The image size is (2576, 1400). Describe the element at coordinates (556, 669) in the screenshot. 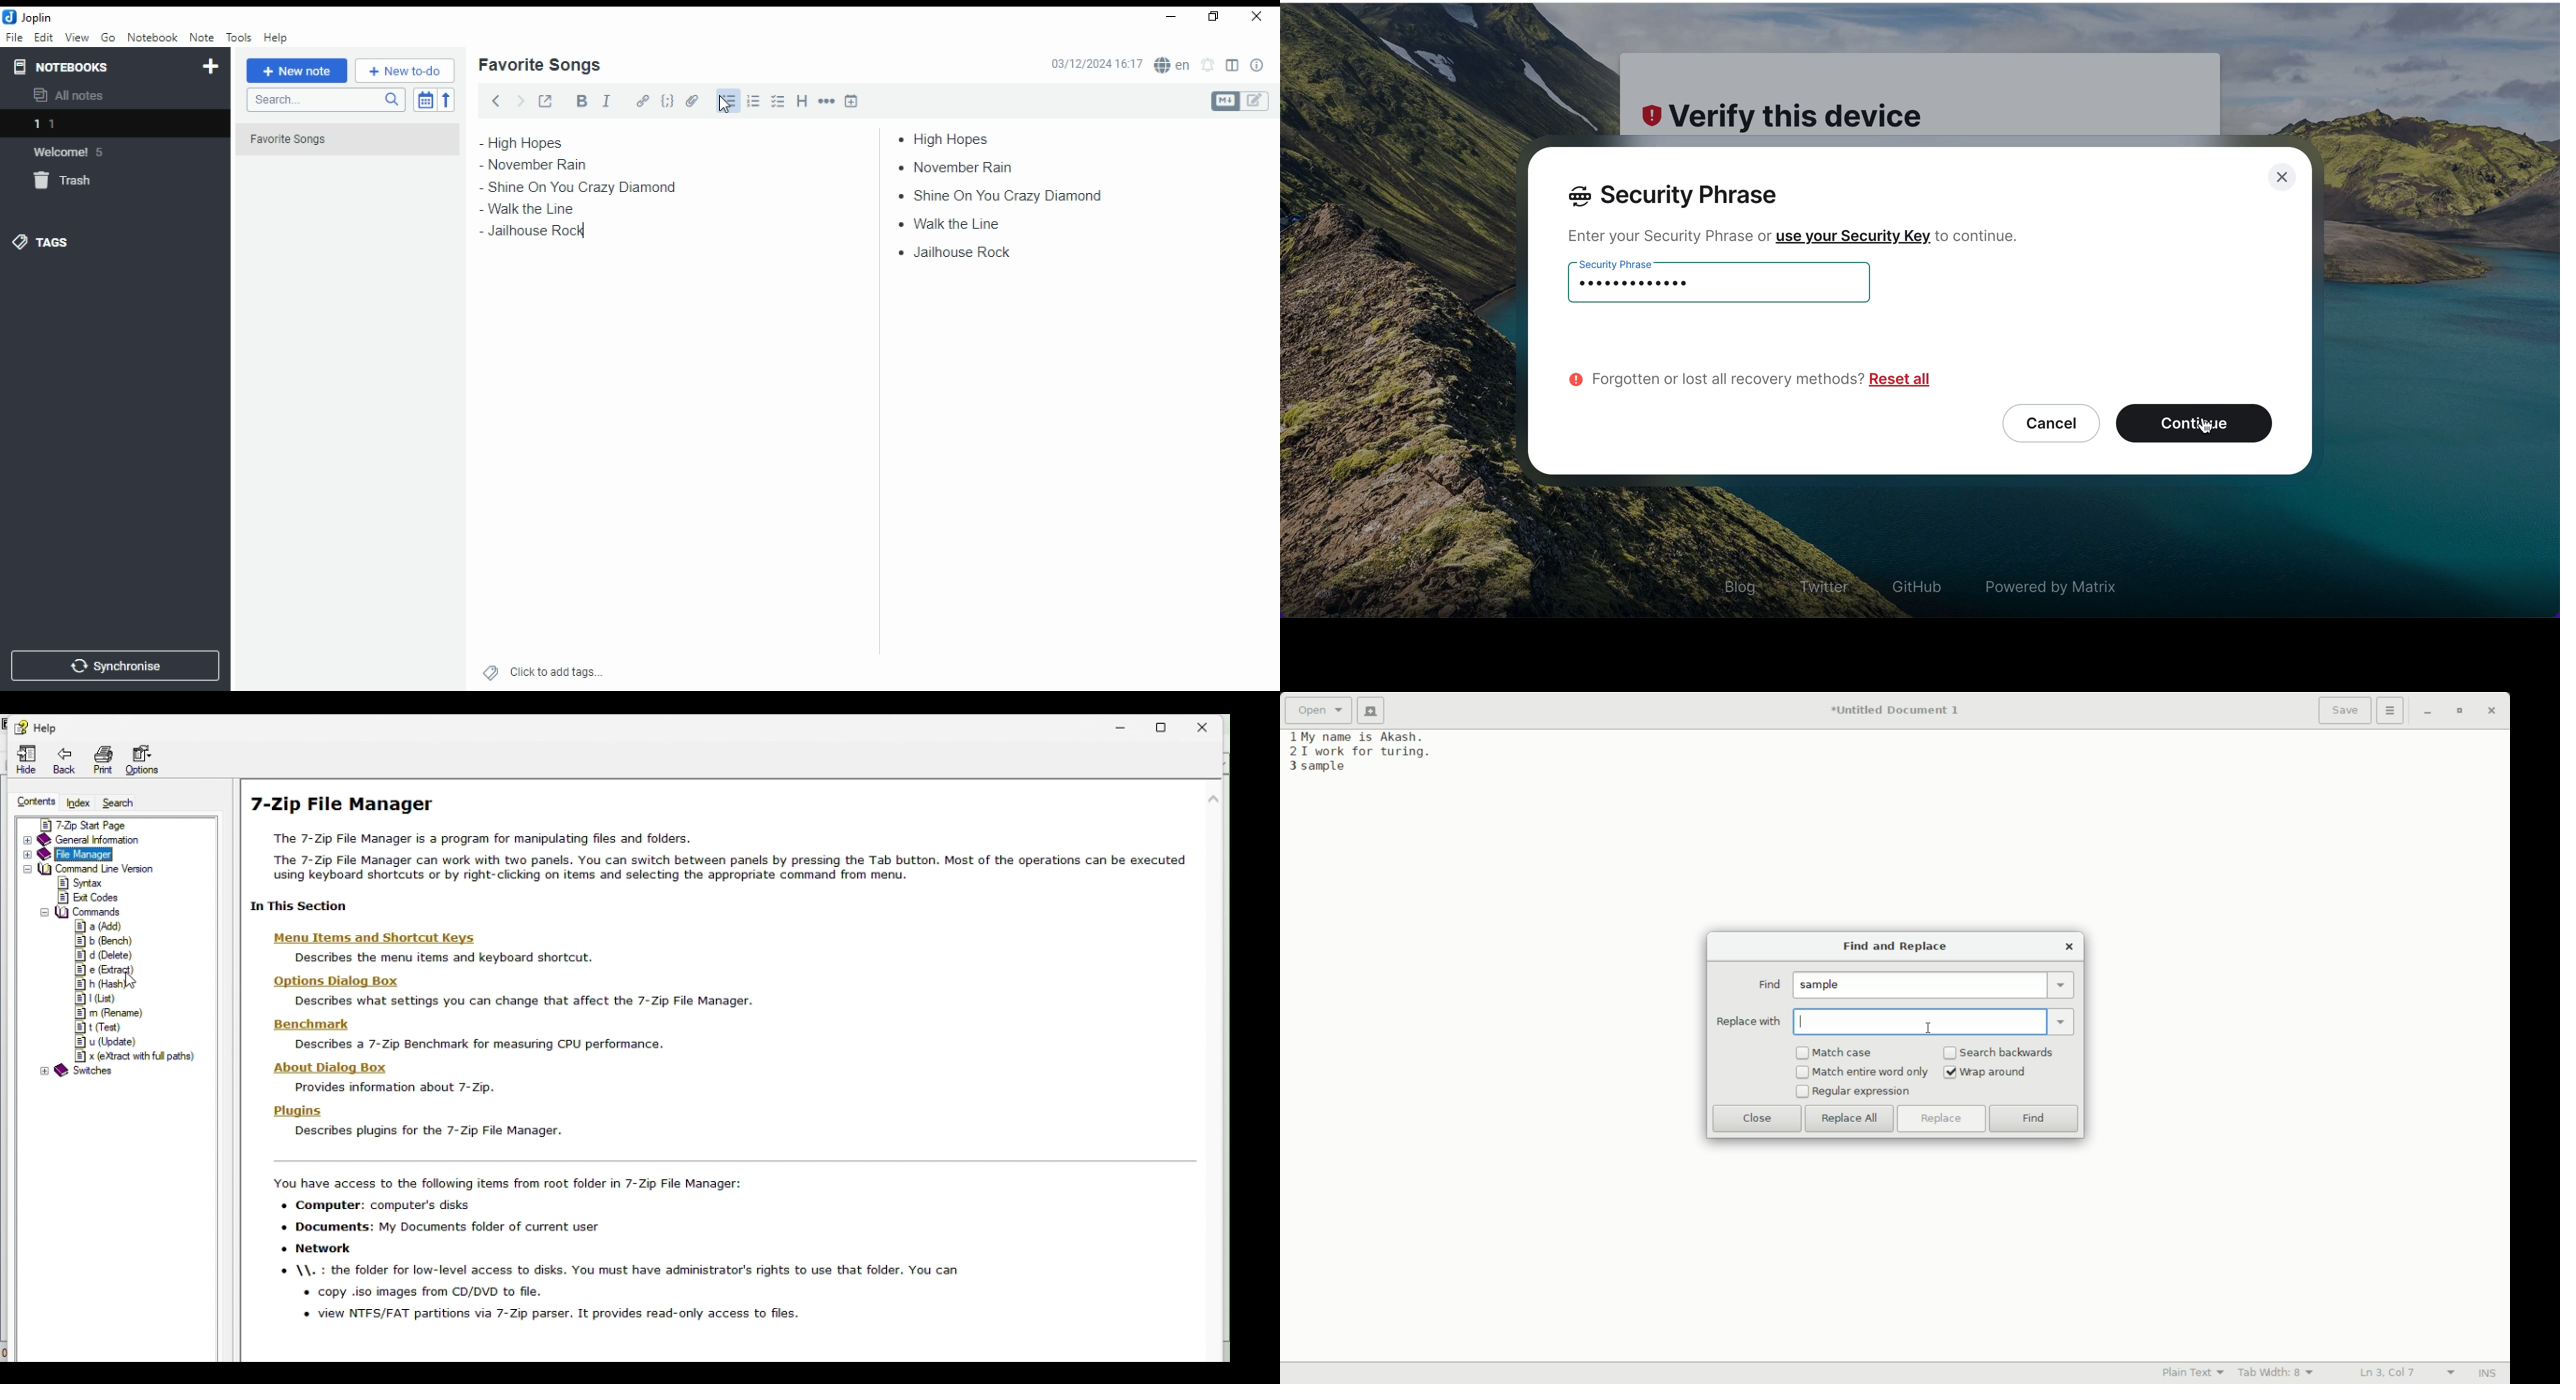

I see `click to add tags` at that location.